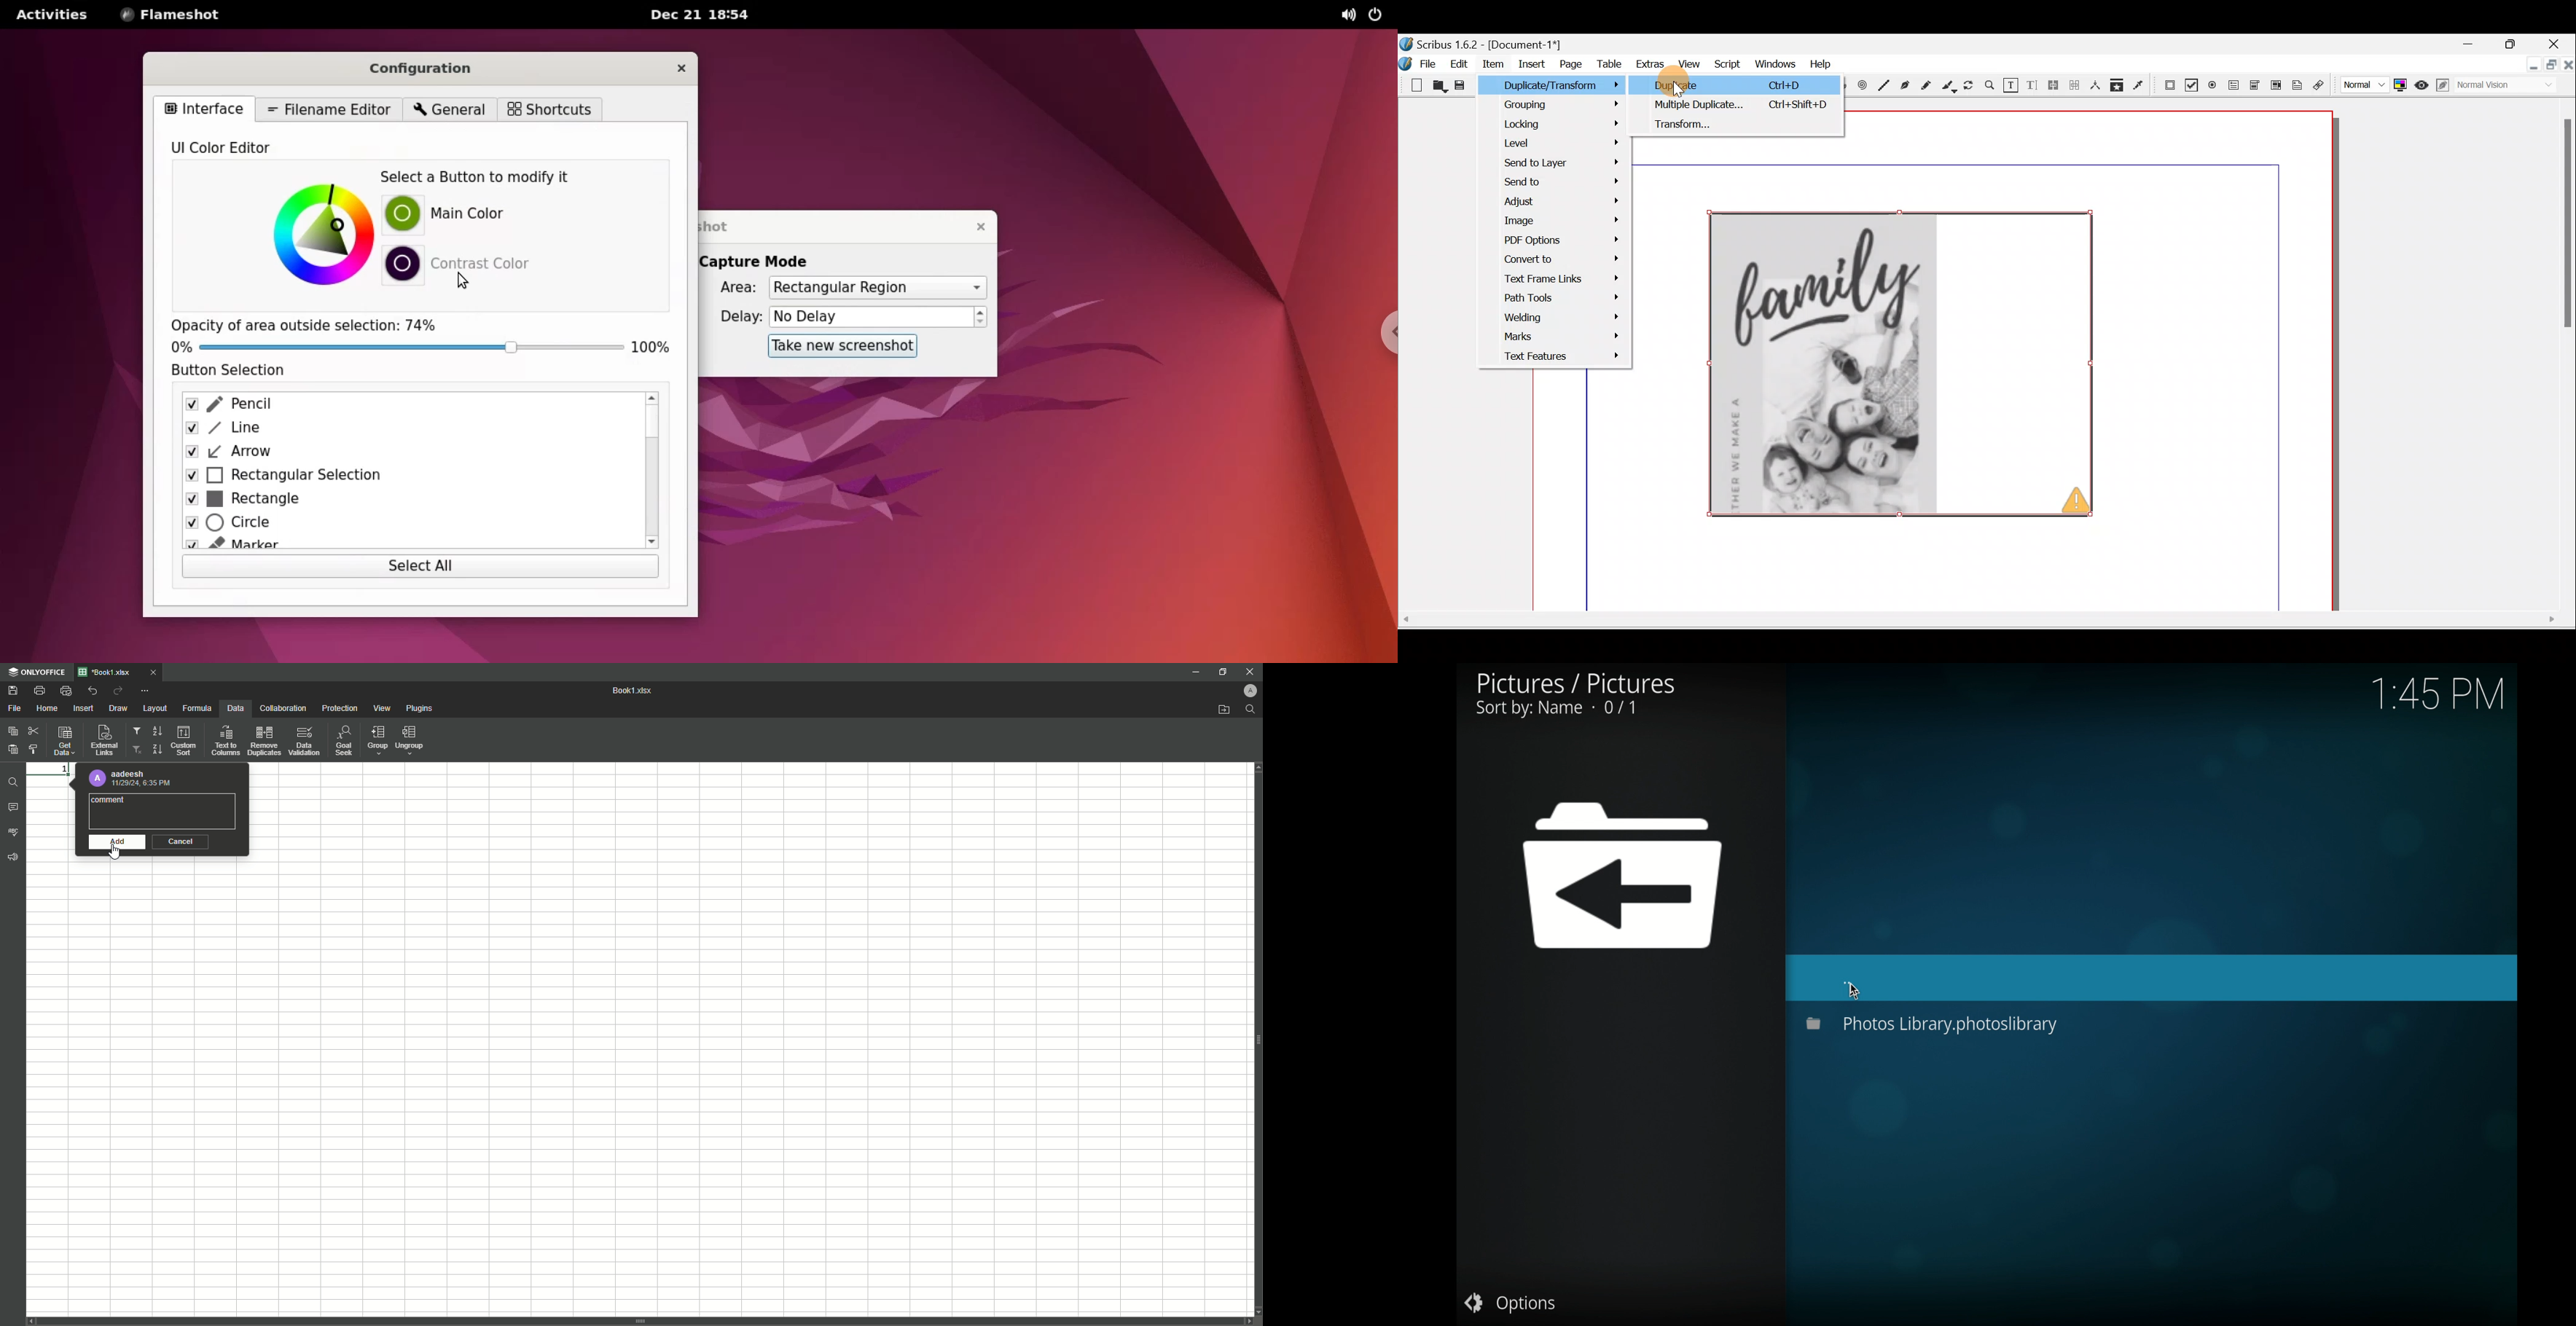 The image size is (2576, 1344). What do you see at coordinates (1680, 89) in the screenshot?
I see `Cursor` at bounding box center [1680, 89].